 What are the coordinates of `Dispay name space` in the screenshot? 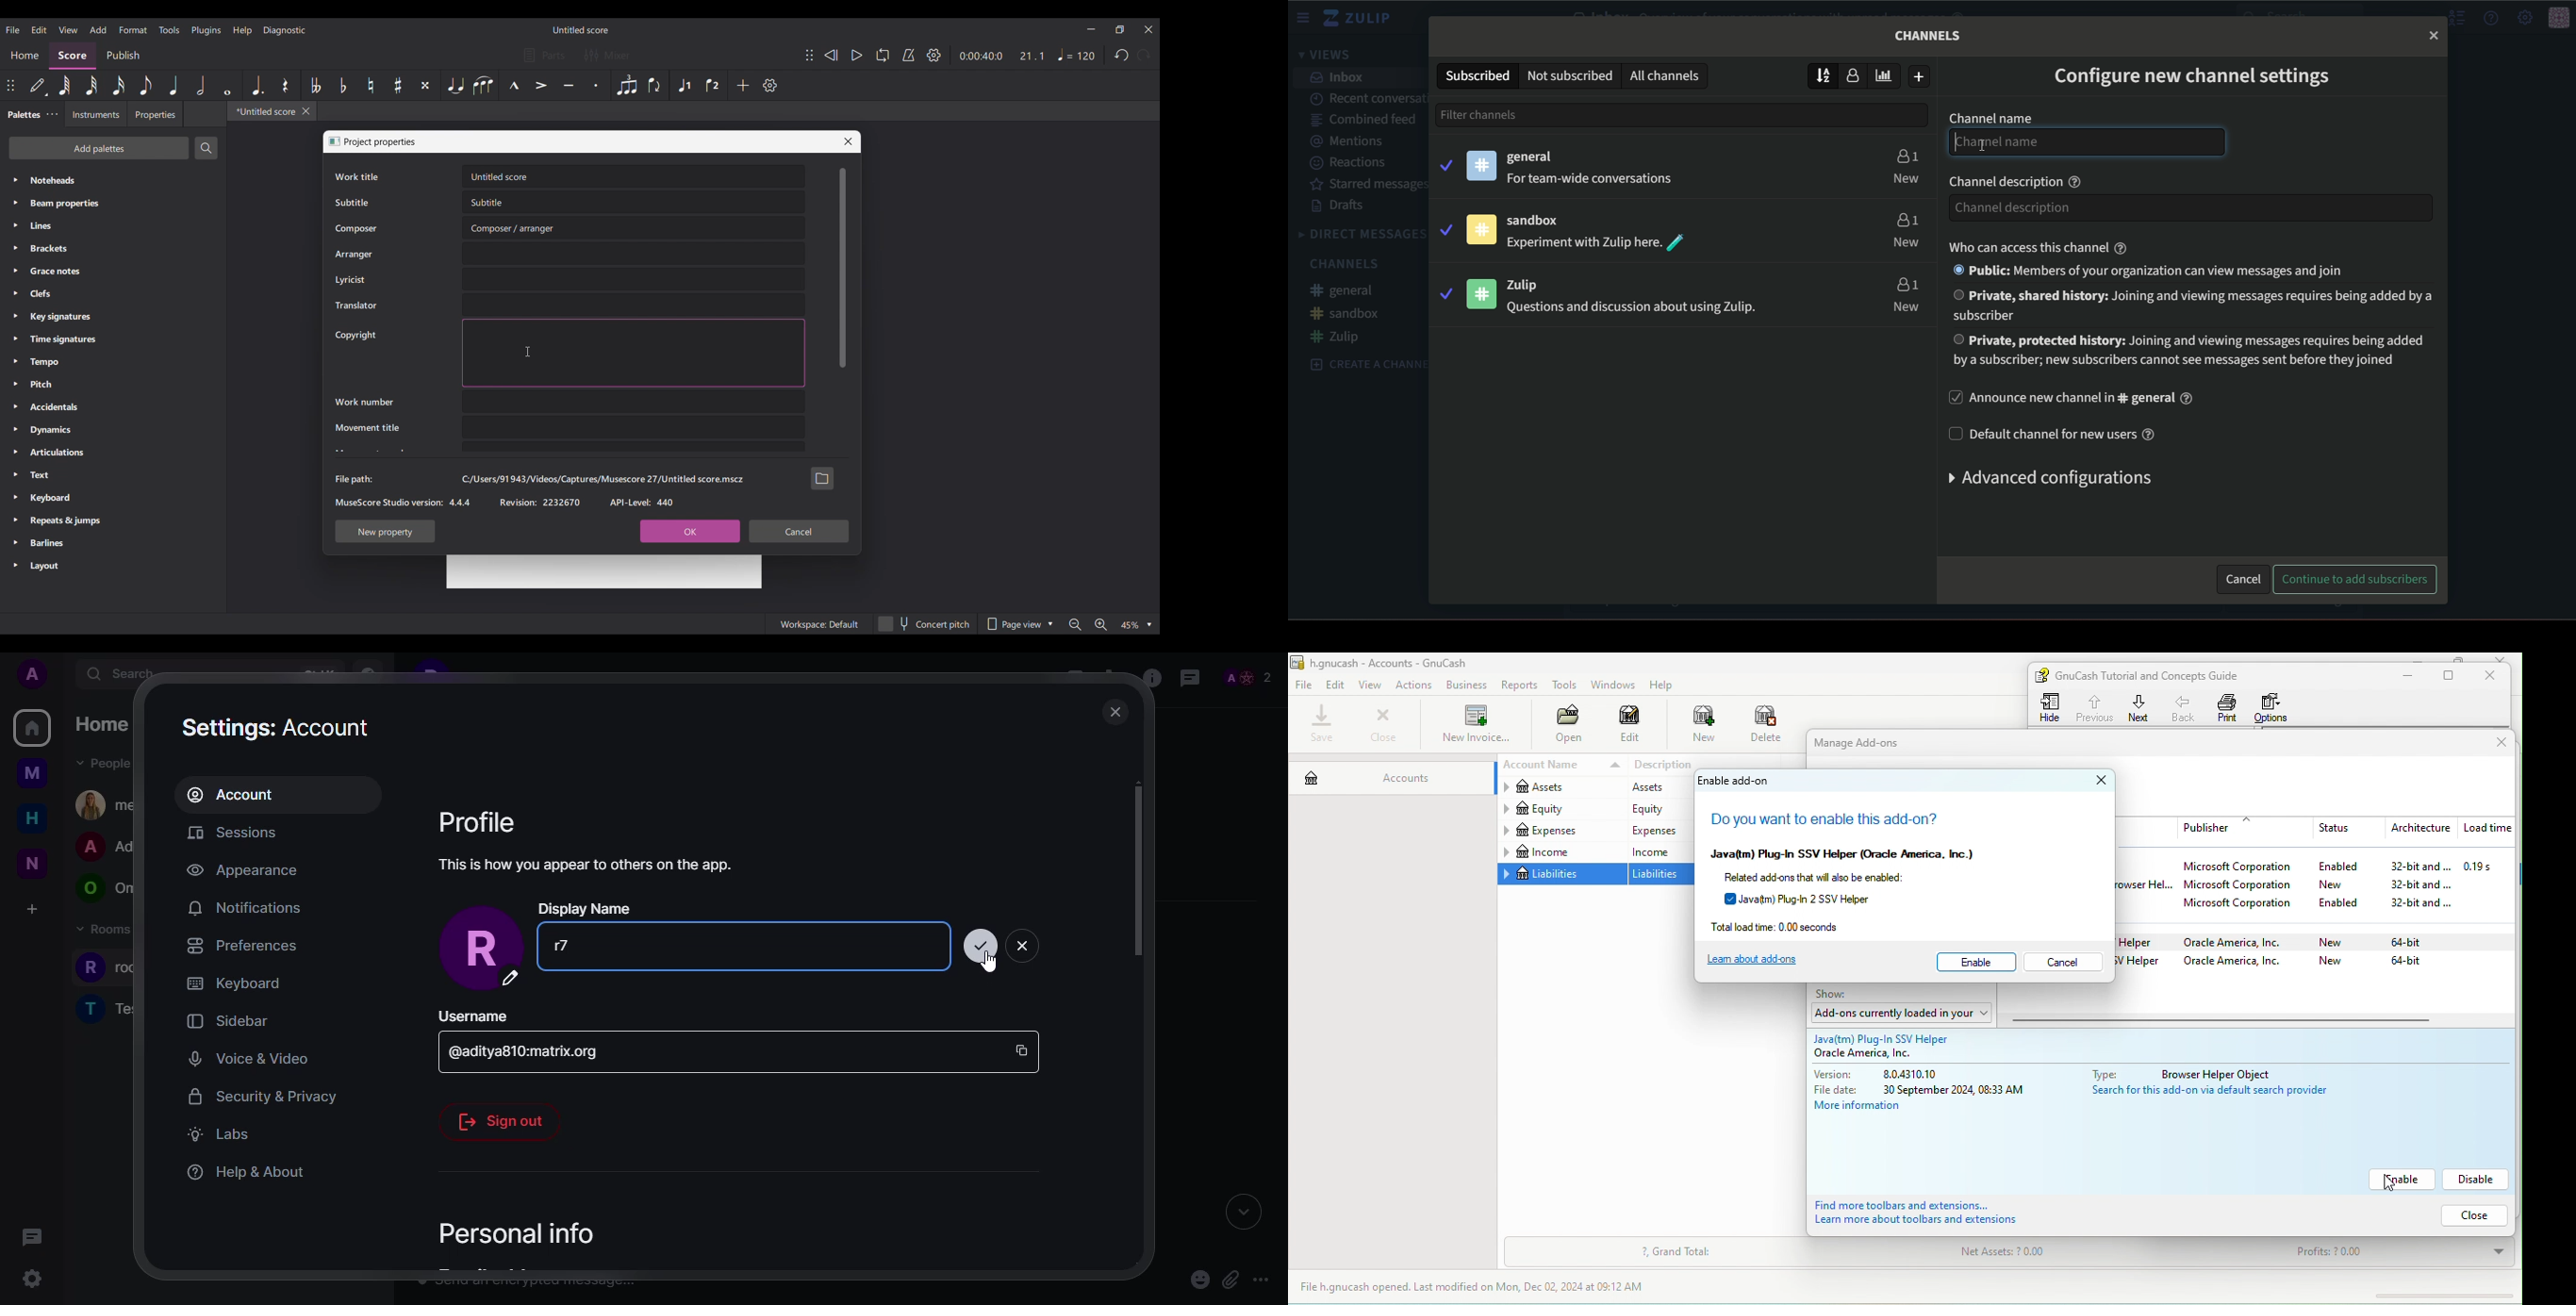 It's located at (734, 959).